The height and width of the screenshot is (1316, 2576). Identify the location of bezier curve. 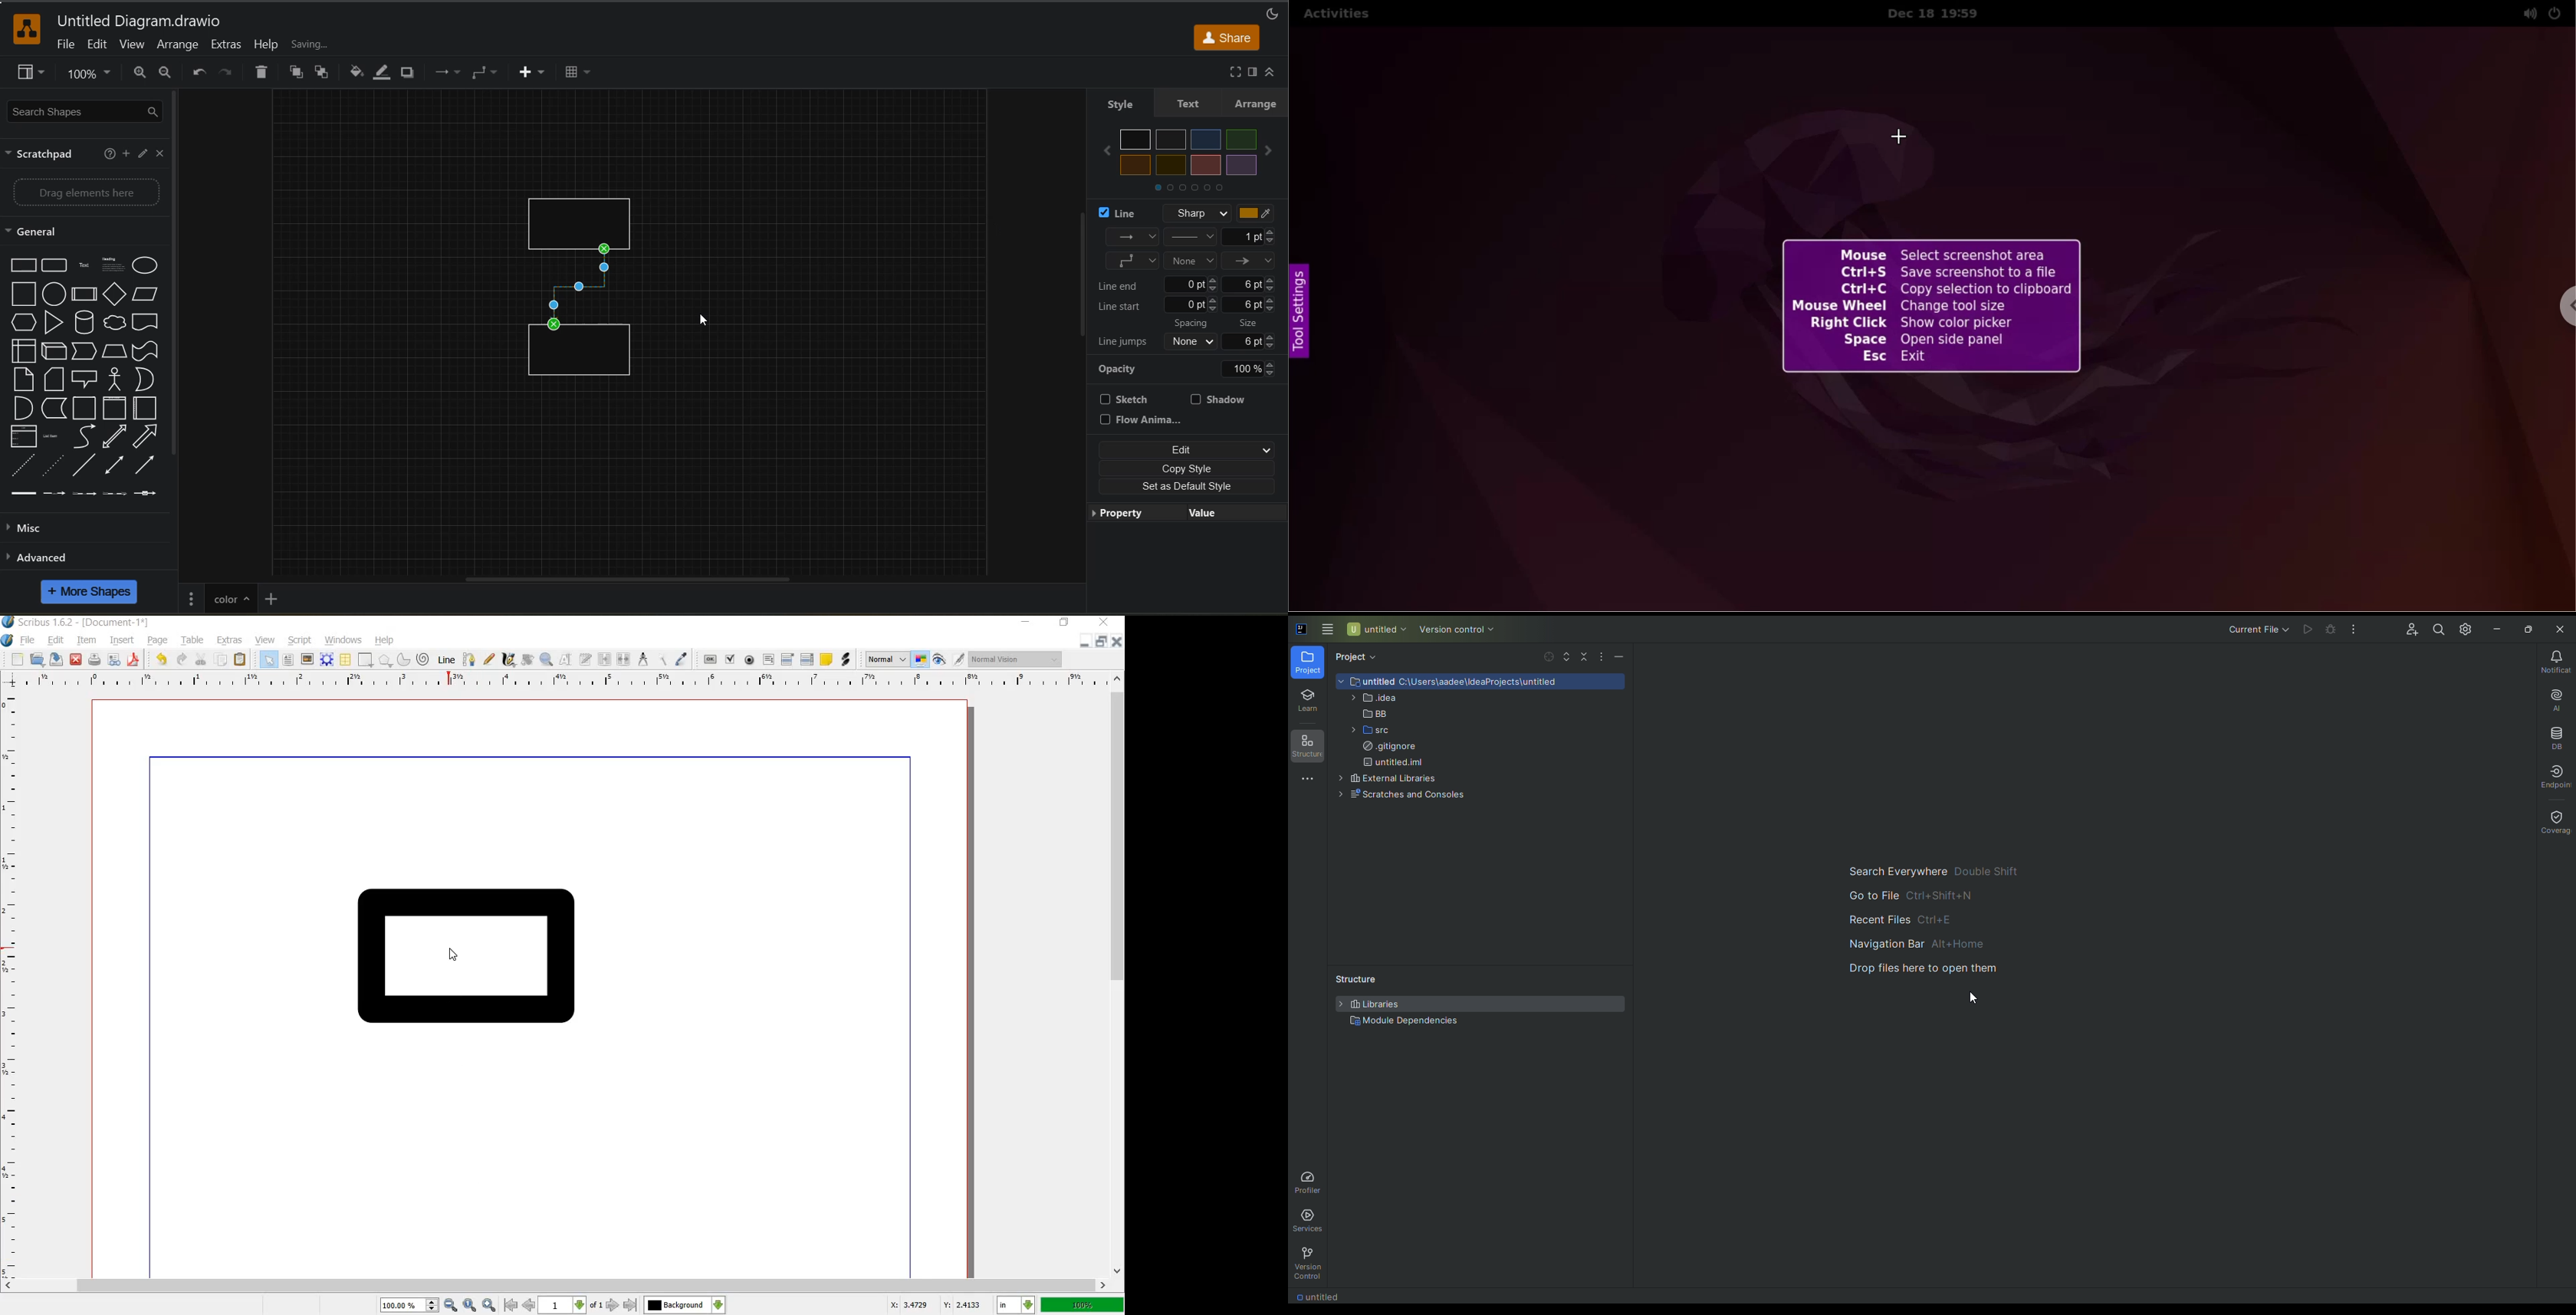
(467, 660).